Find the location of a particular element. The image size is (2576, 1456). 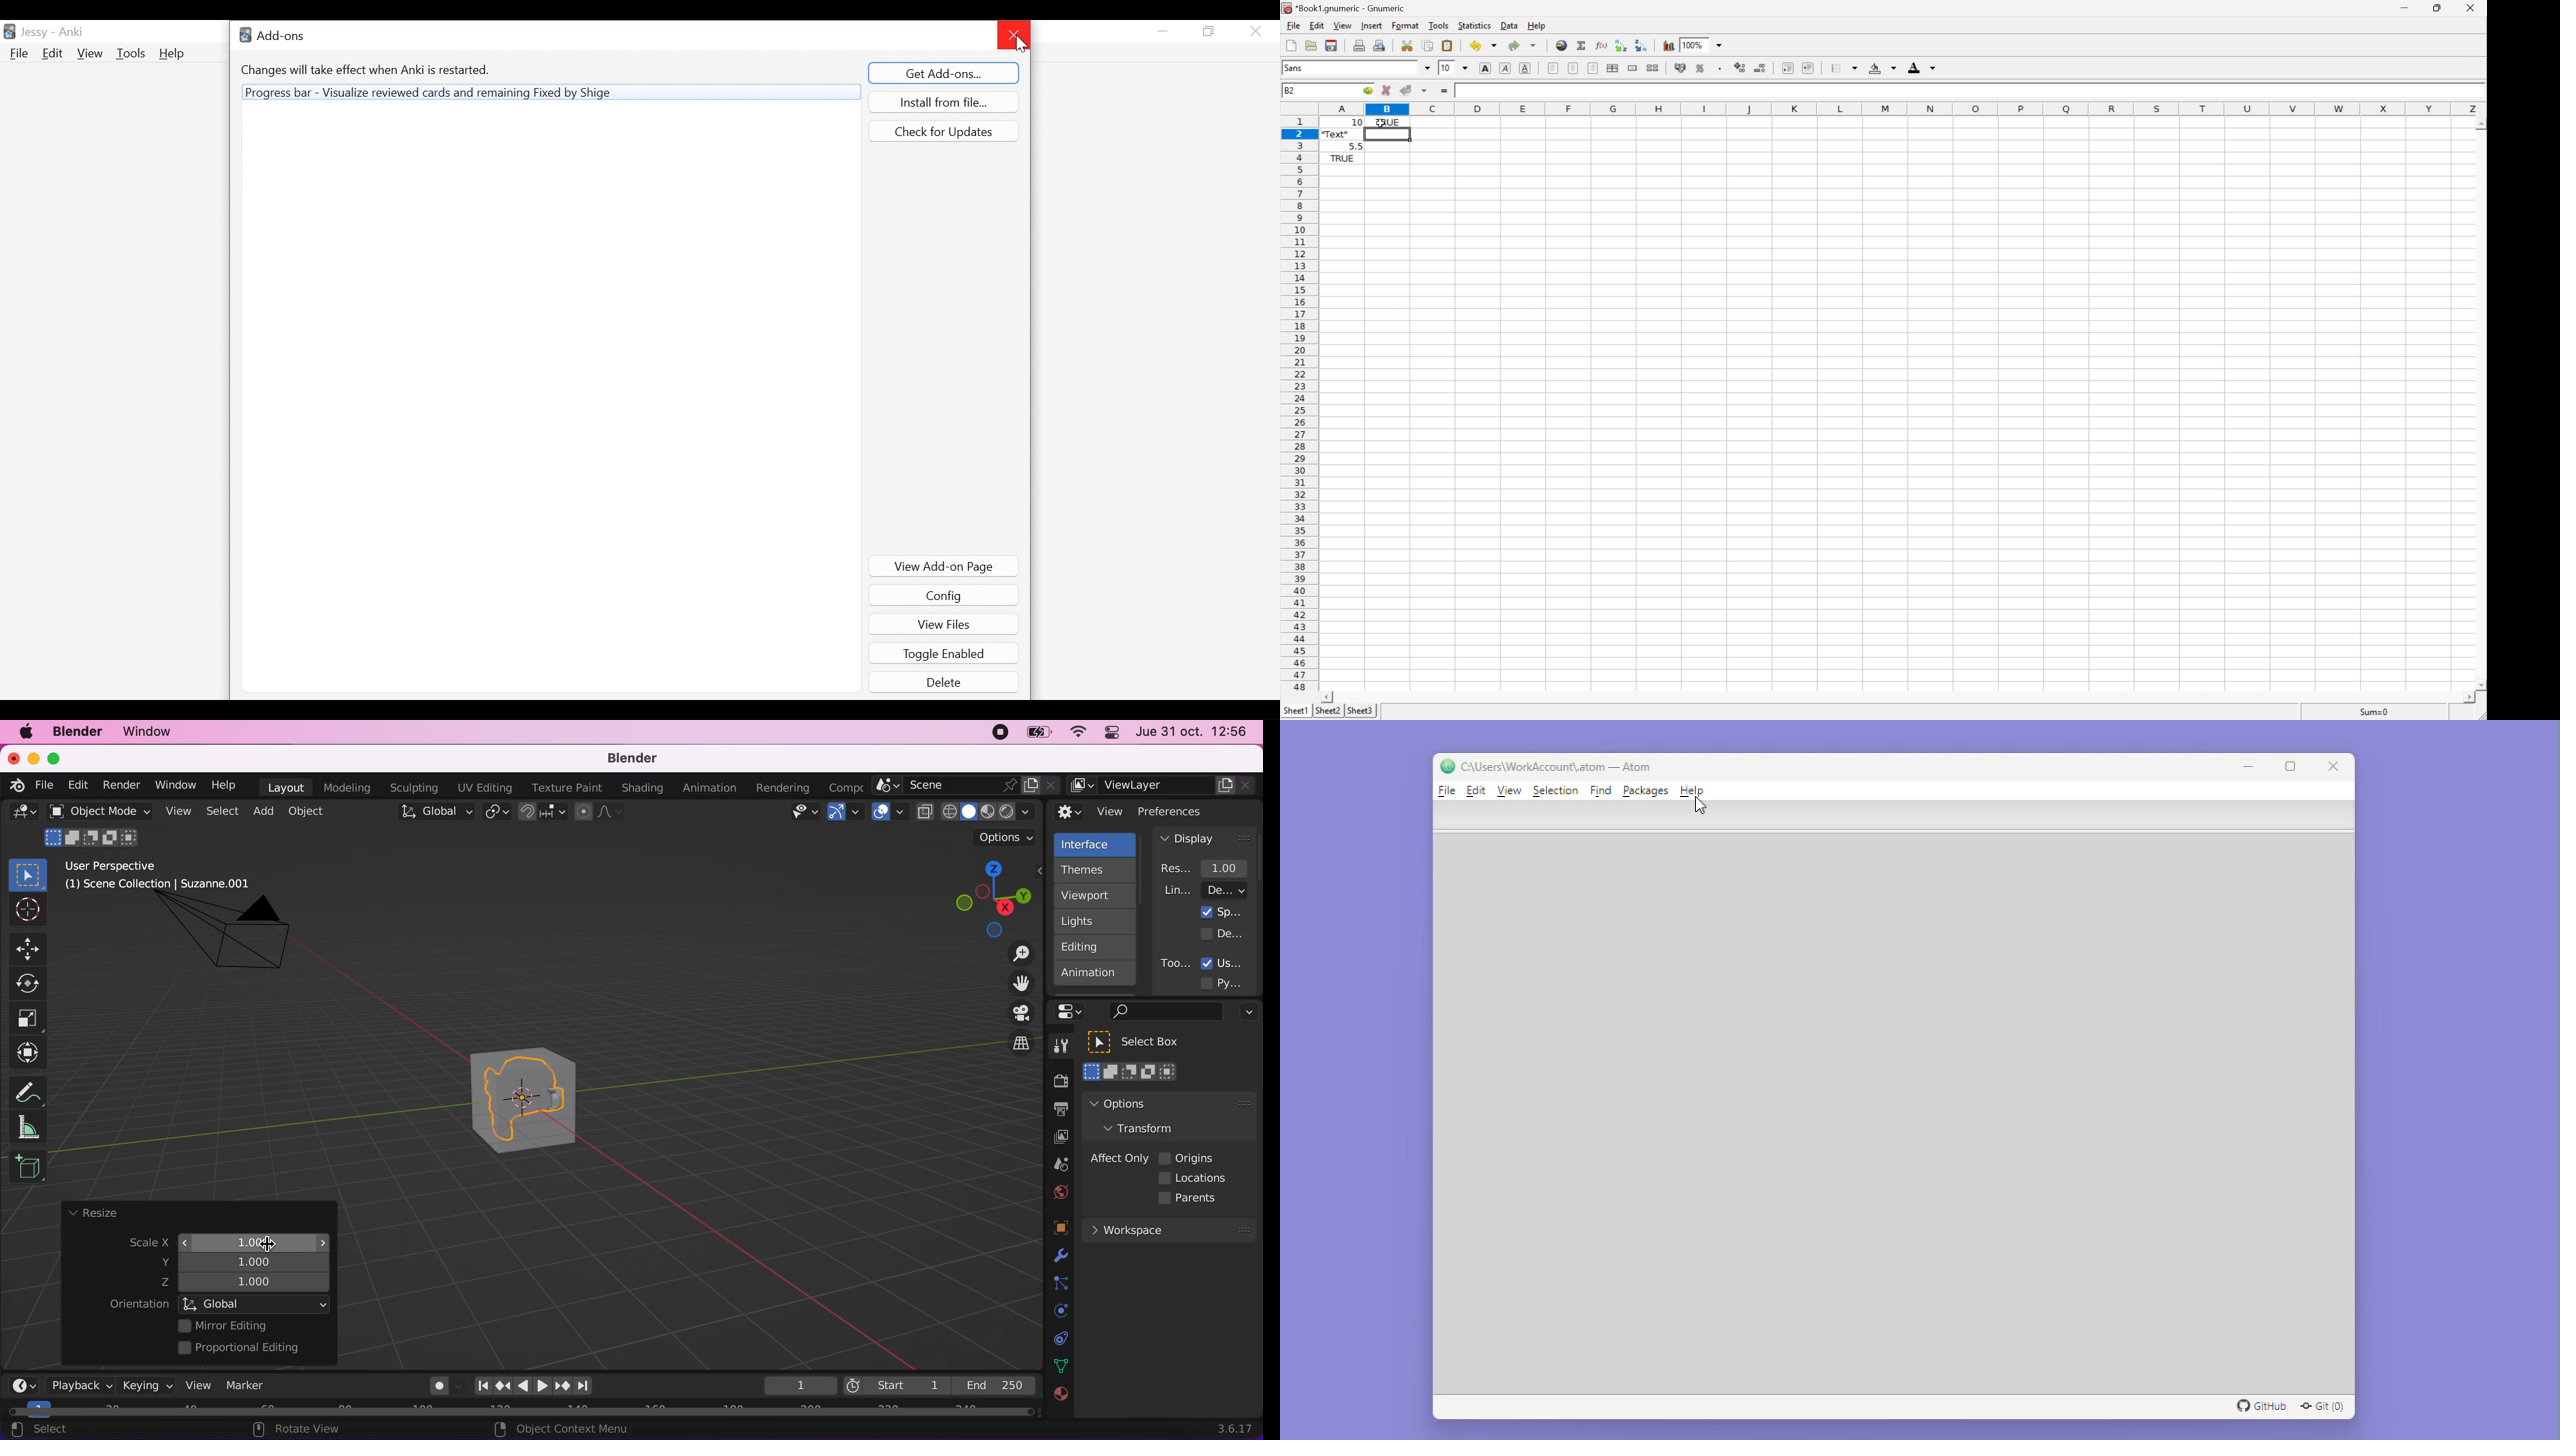

move the view is located at coordinates (1014, 984).